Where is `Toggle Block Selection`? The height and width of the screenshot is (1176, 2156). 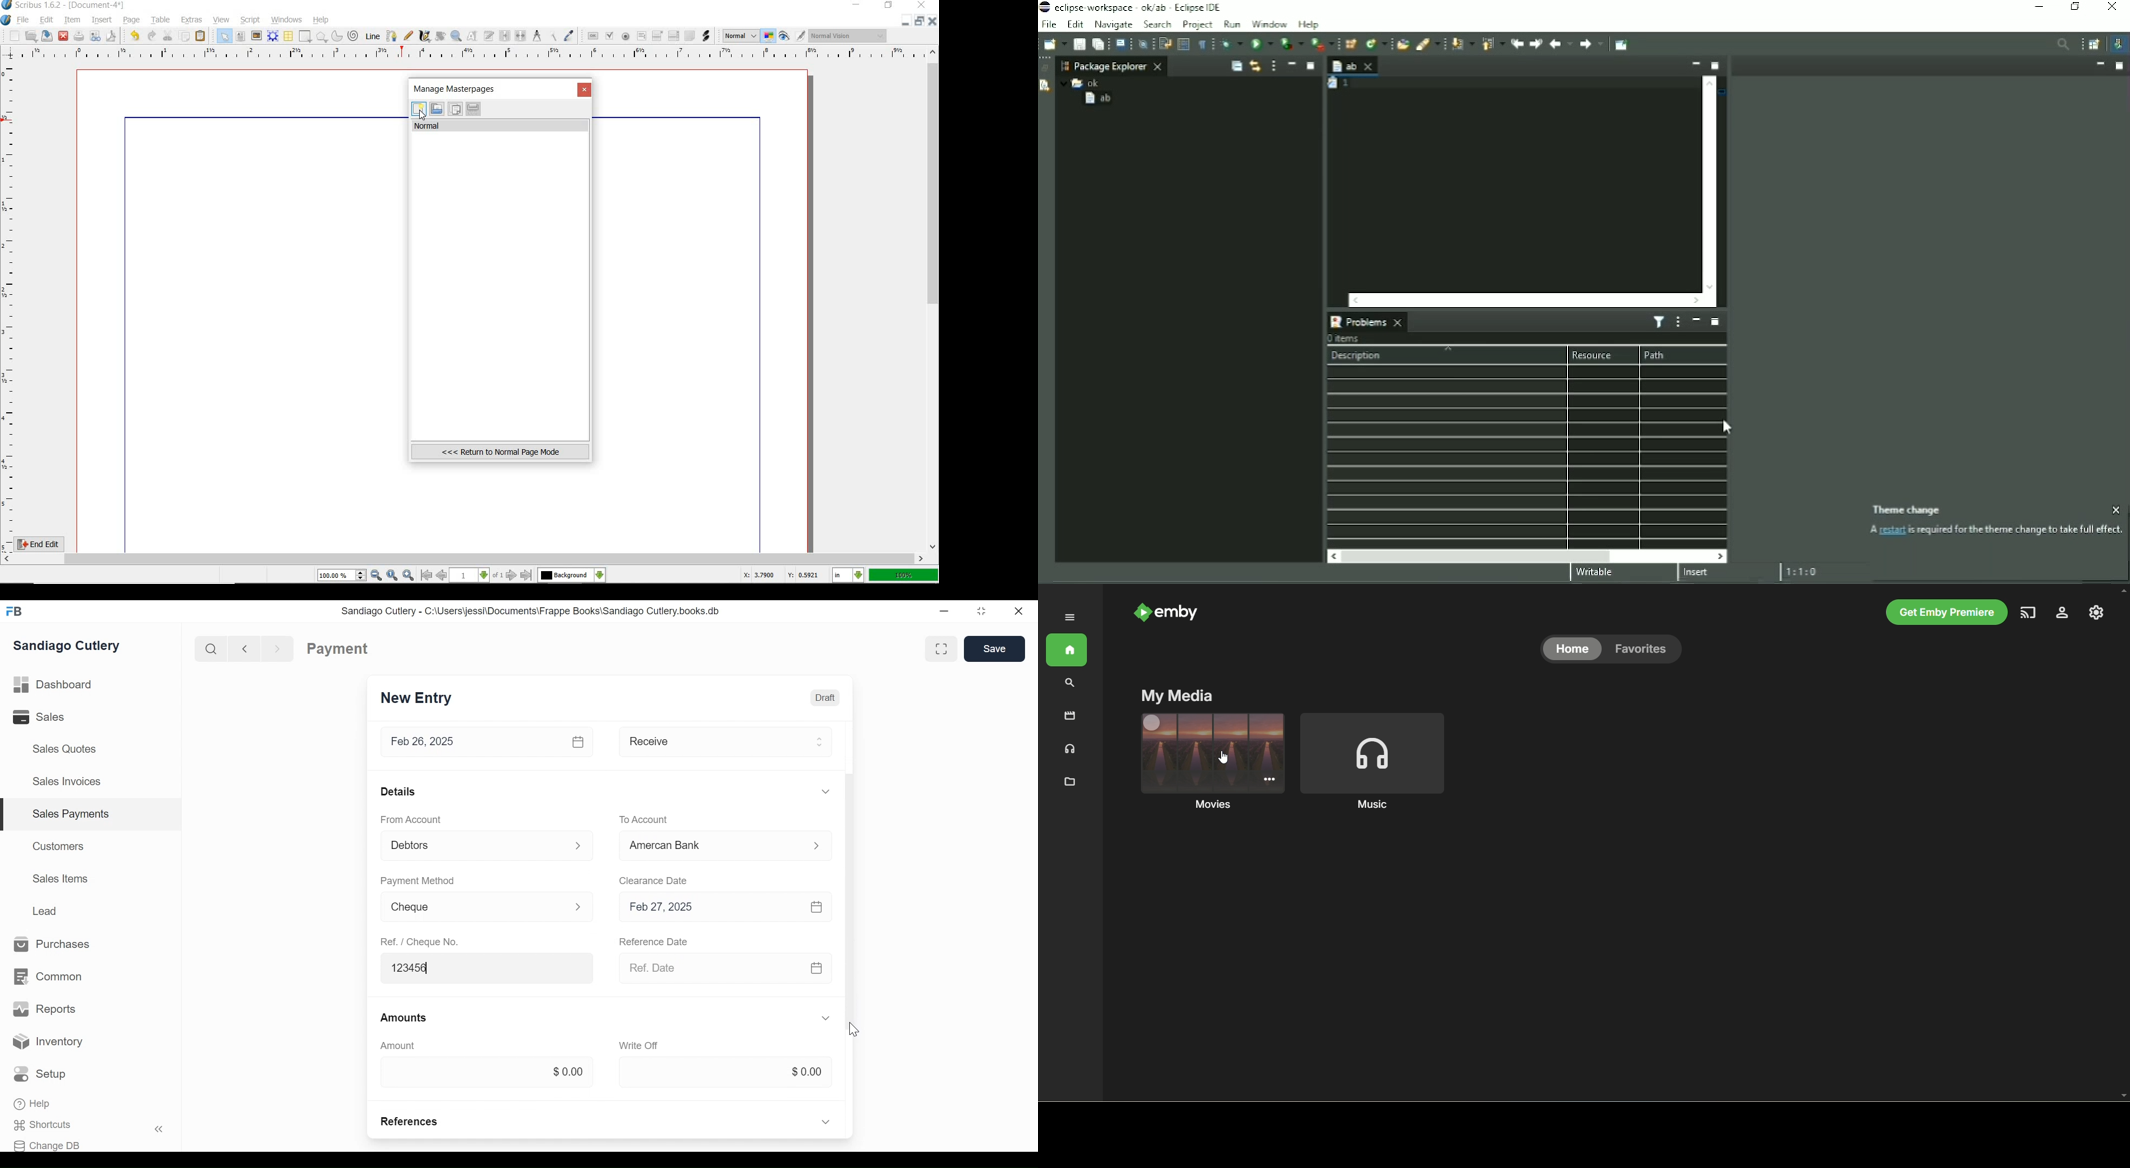
Toggle Block Selection is located at coordinates (1184, 44).